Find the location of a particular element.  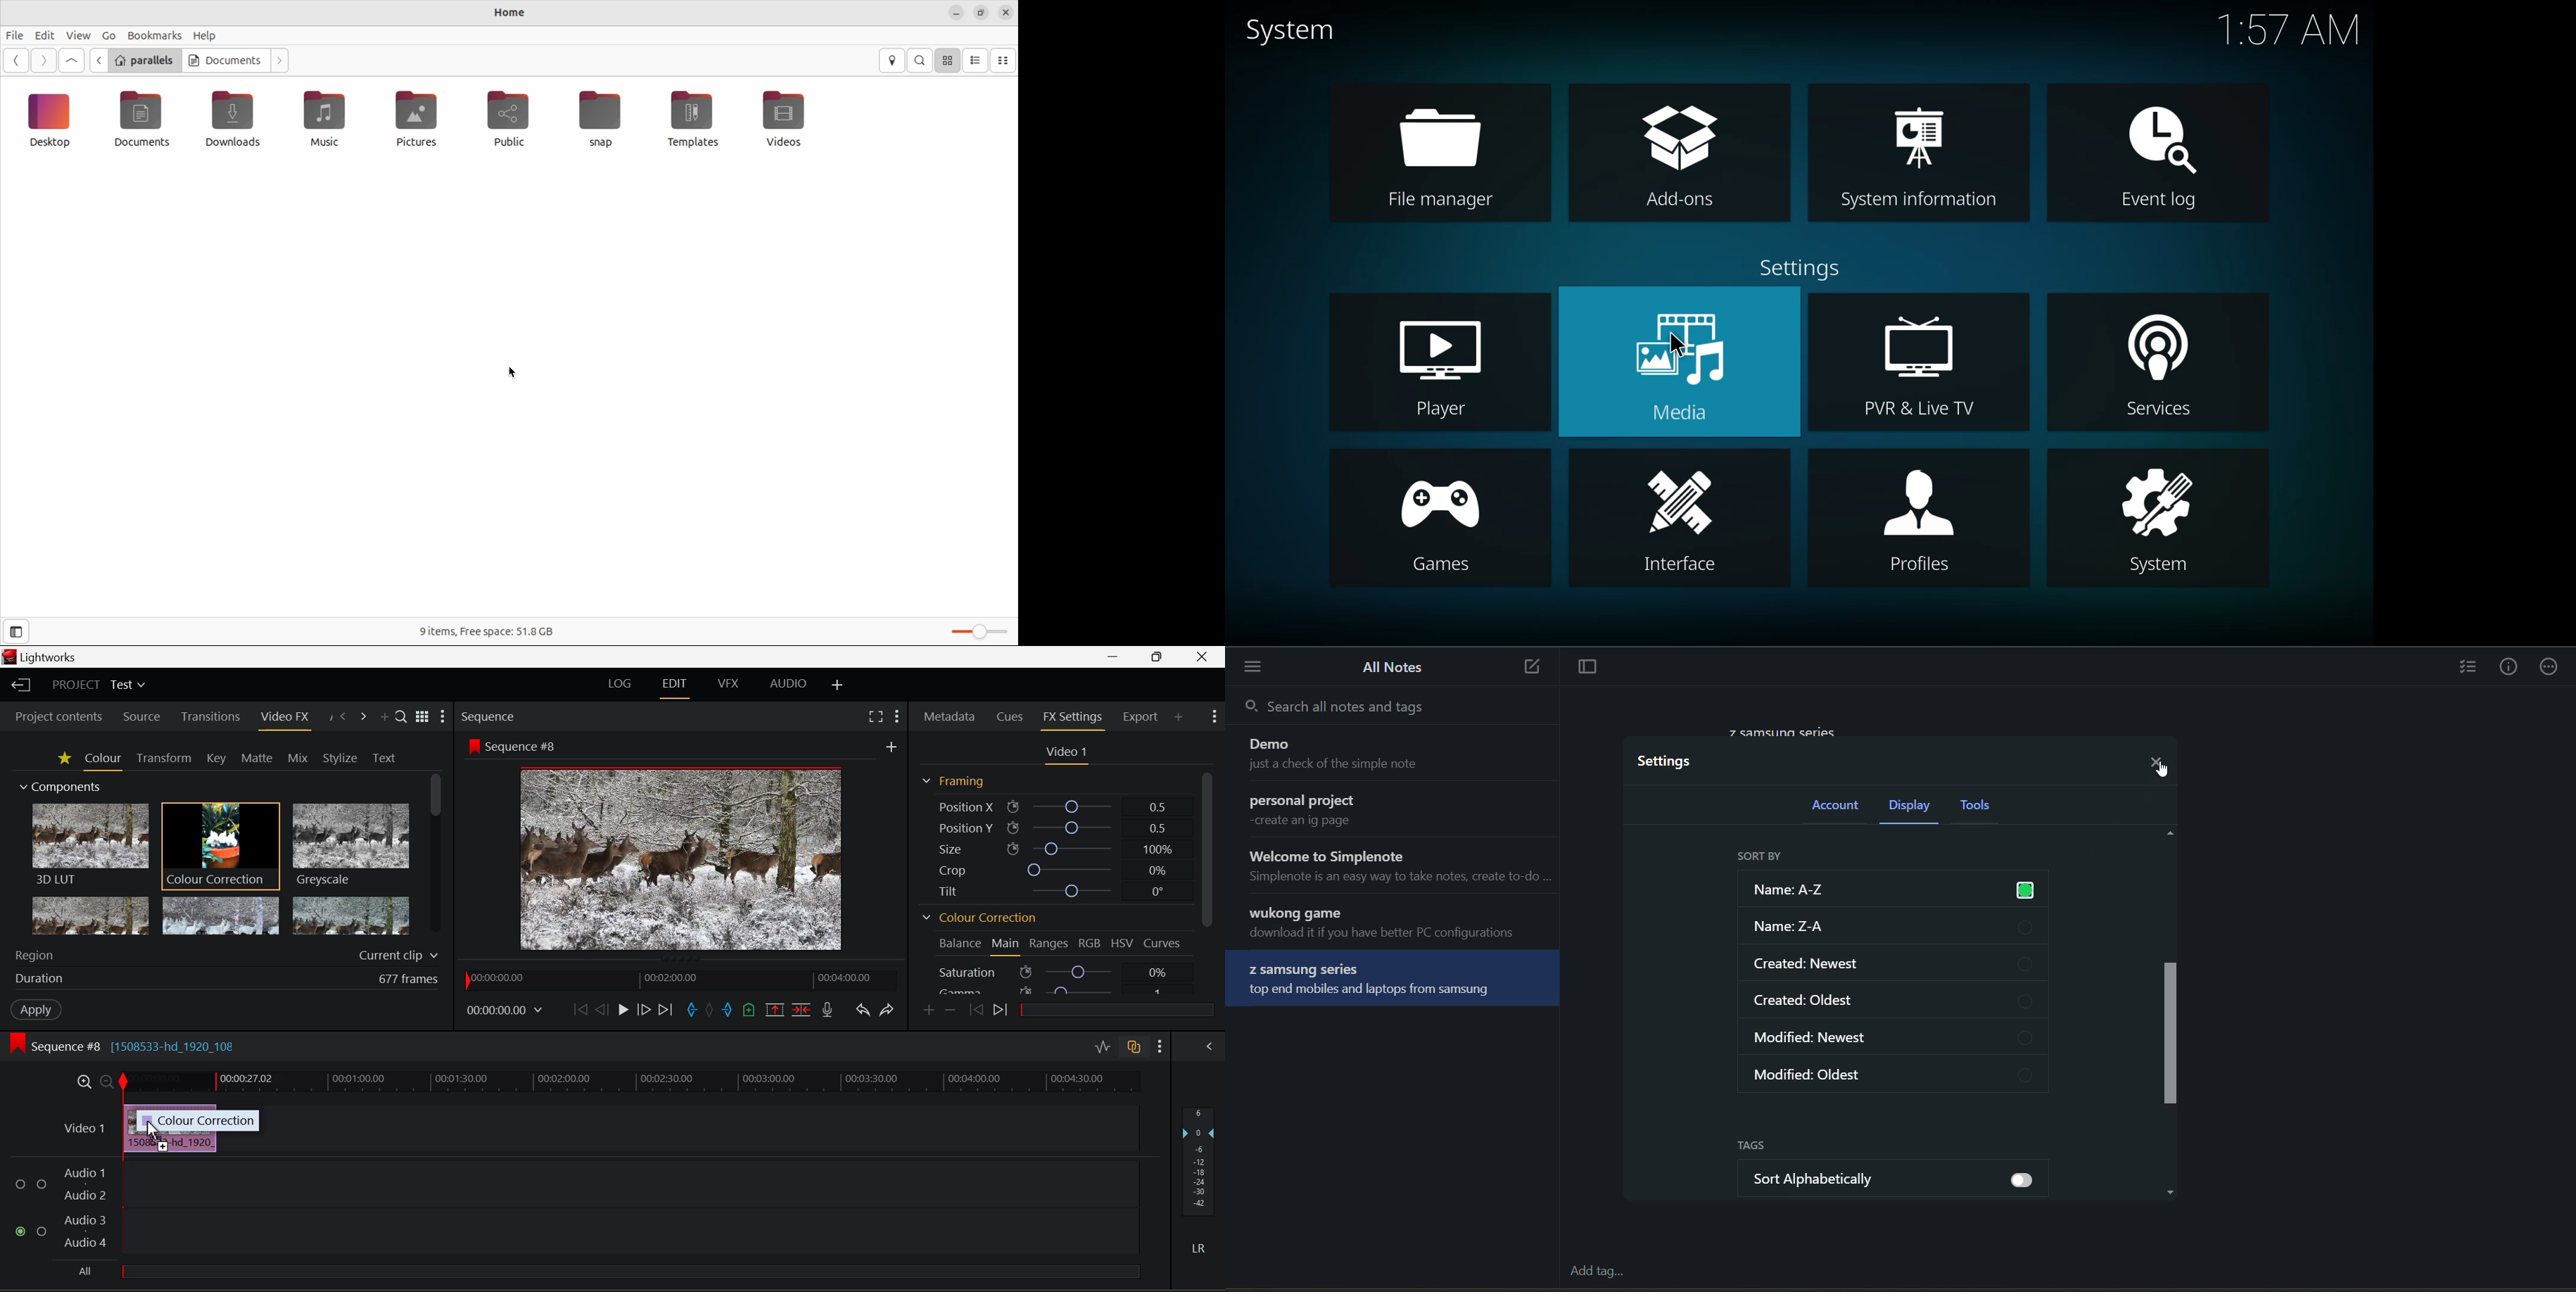

info is located at coordinates (2509, 667).